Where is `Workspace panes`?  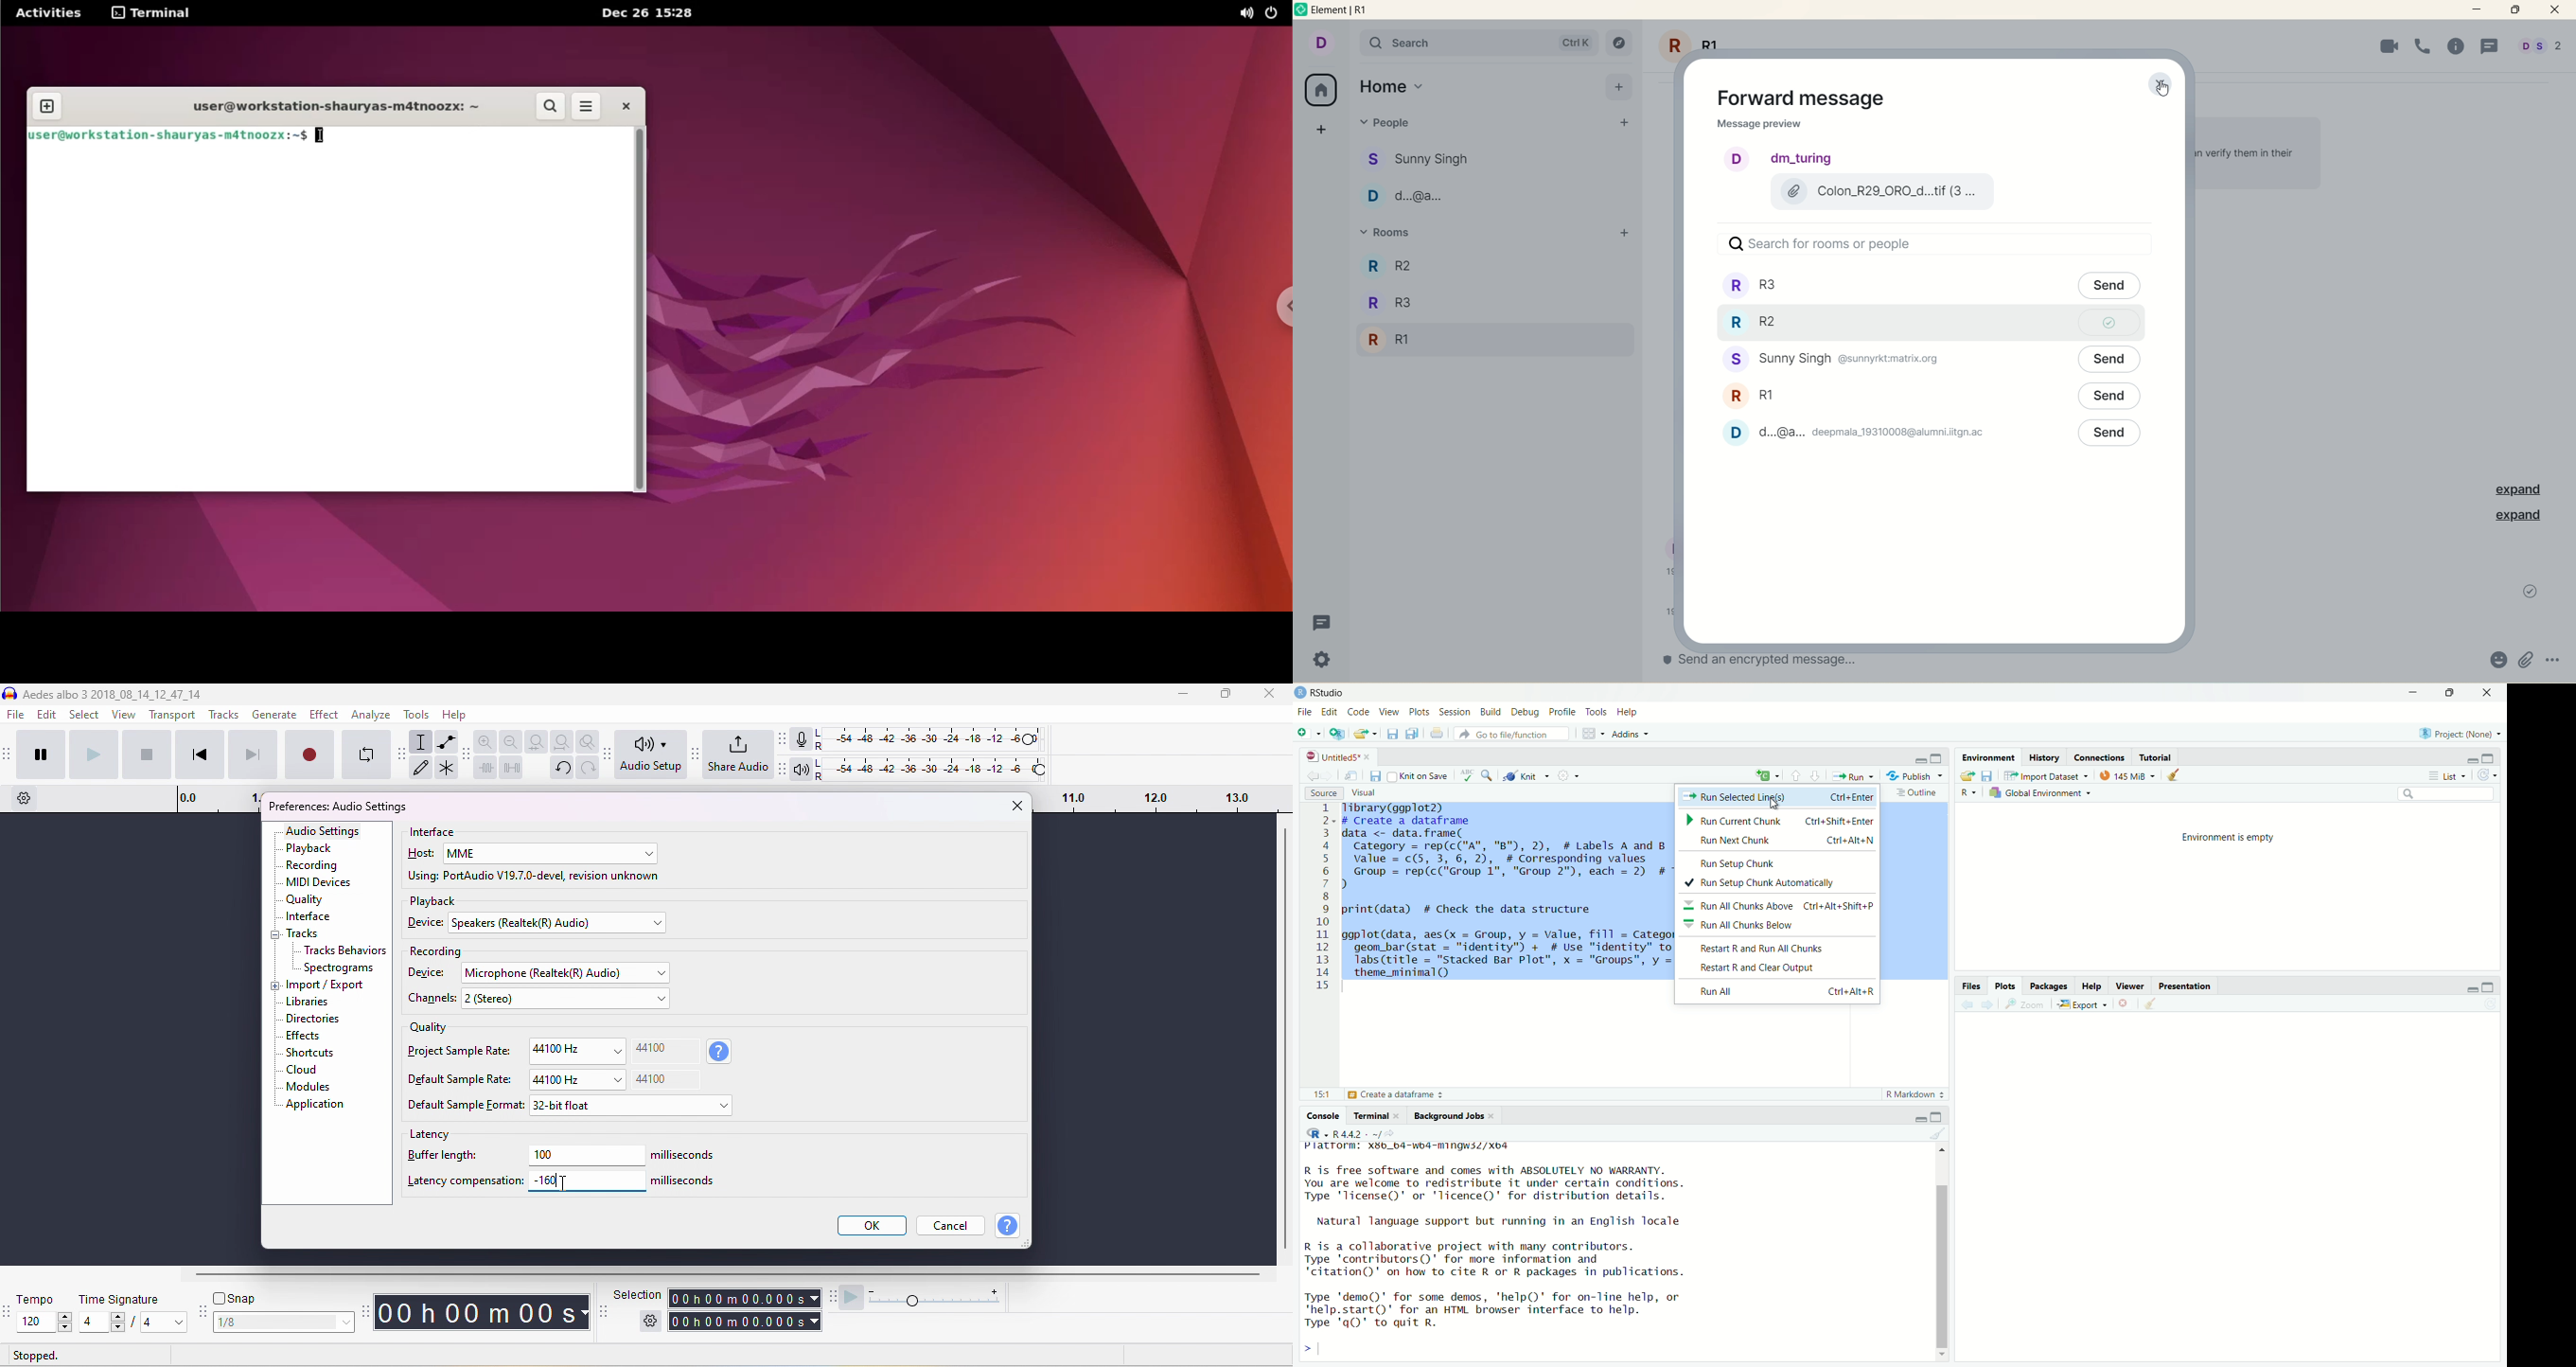
Workspace panes is located at coordinates (1591, 733).